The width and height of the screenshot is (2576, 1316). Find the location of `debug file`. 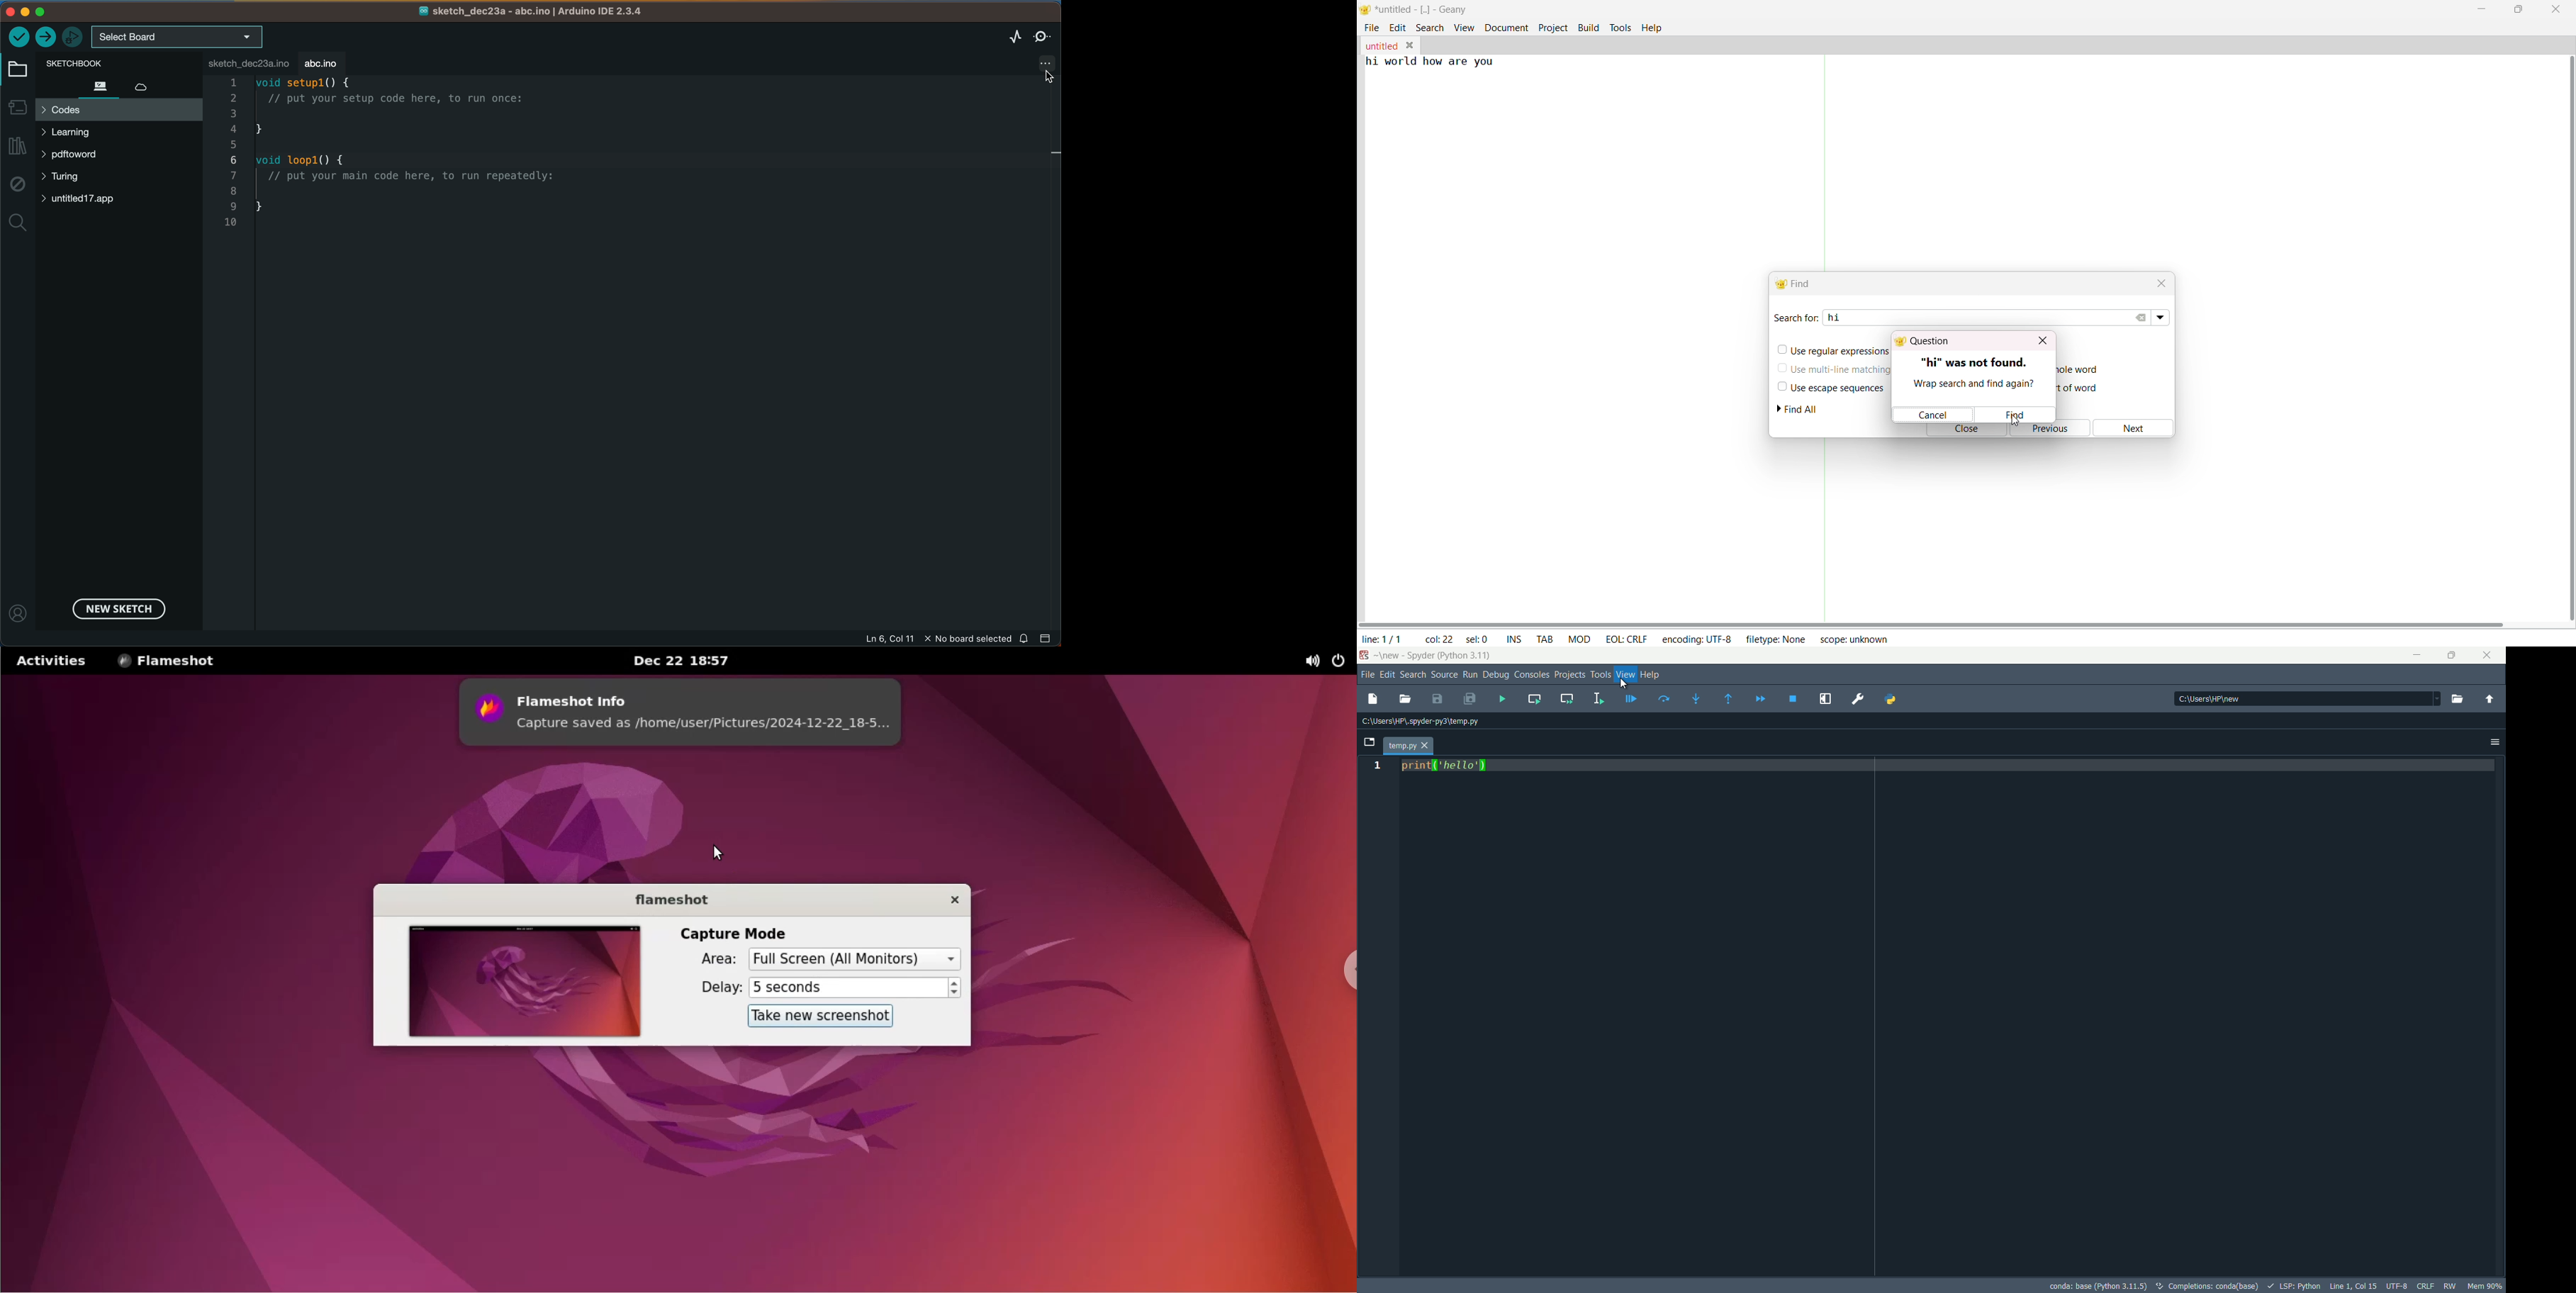

debug file is located at coordinates (1630, 700).